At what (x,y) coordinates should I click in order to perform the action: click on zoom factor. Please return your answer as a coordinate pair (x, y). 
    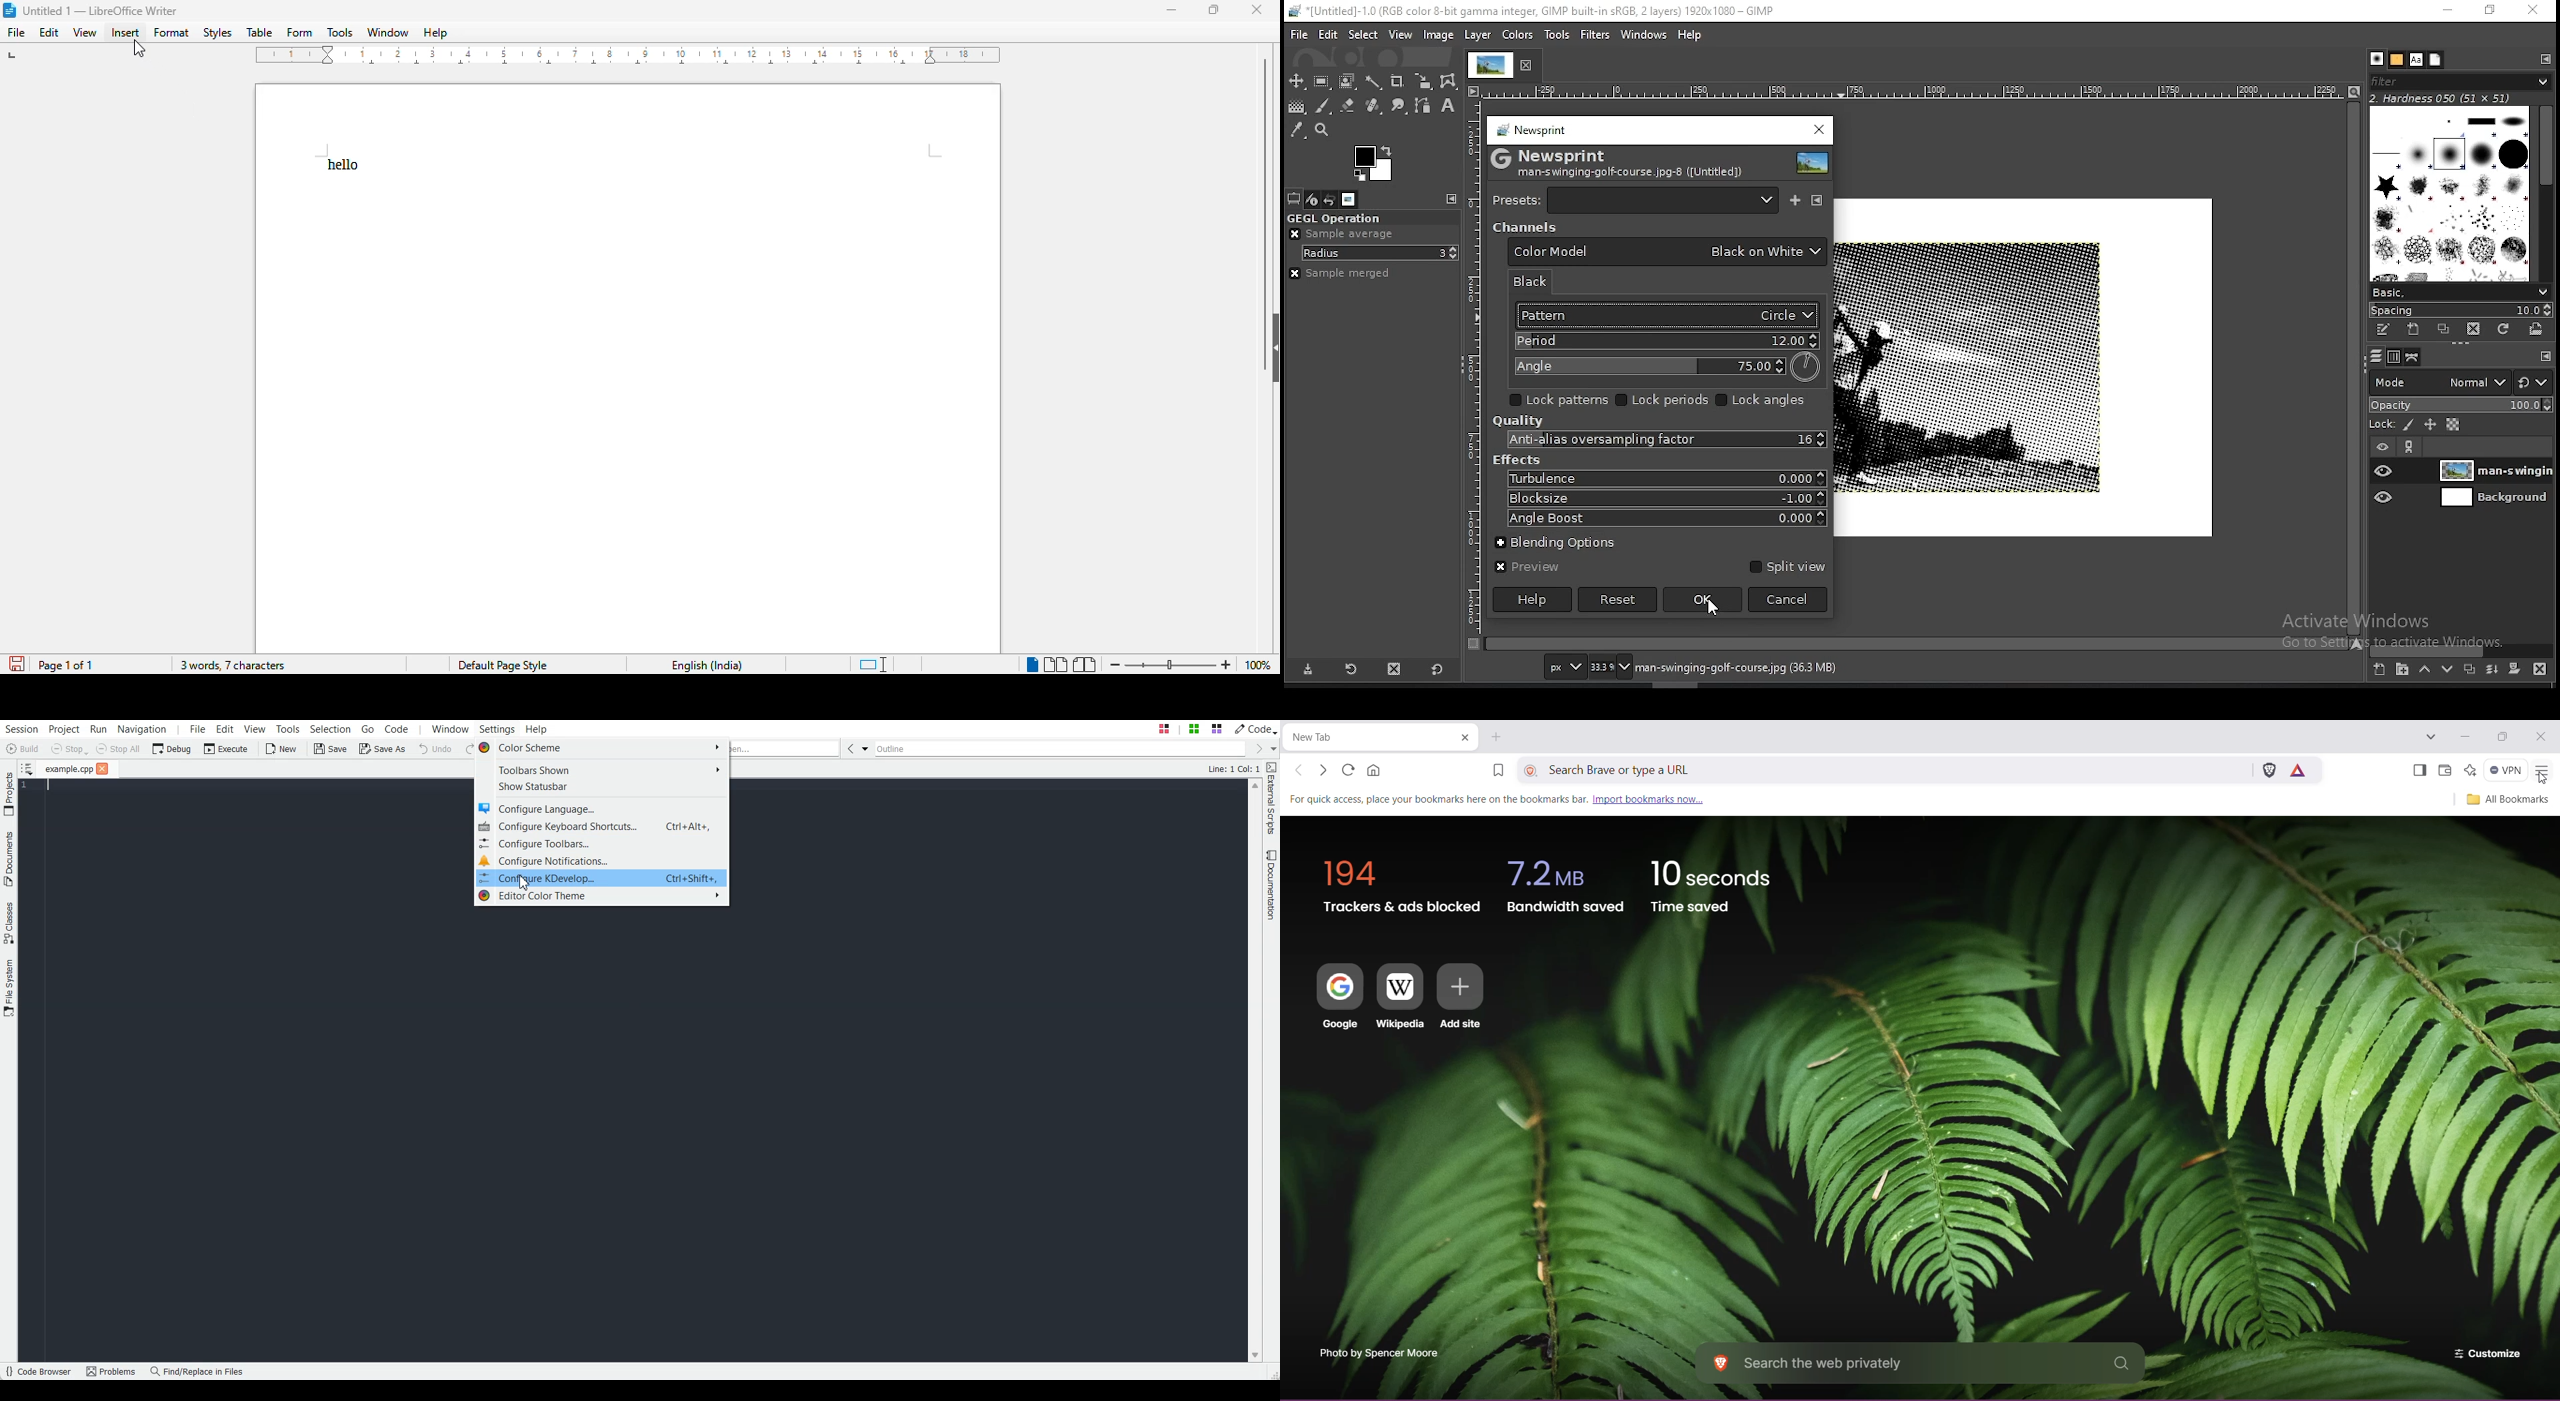
    Looking at the image, I should click on (1259, 665).